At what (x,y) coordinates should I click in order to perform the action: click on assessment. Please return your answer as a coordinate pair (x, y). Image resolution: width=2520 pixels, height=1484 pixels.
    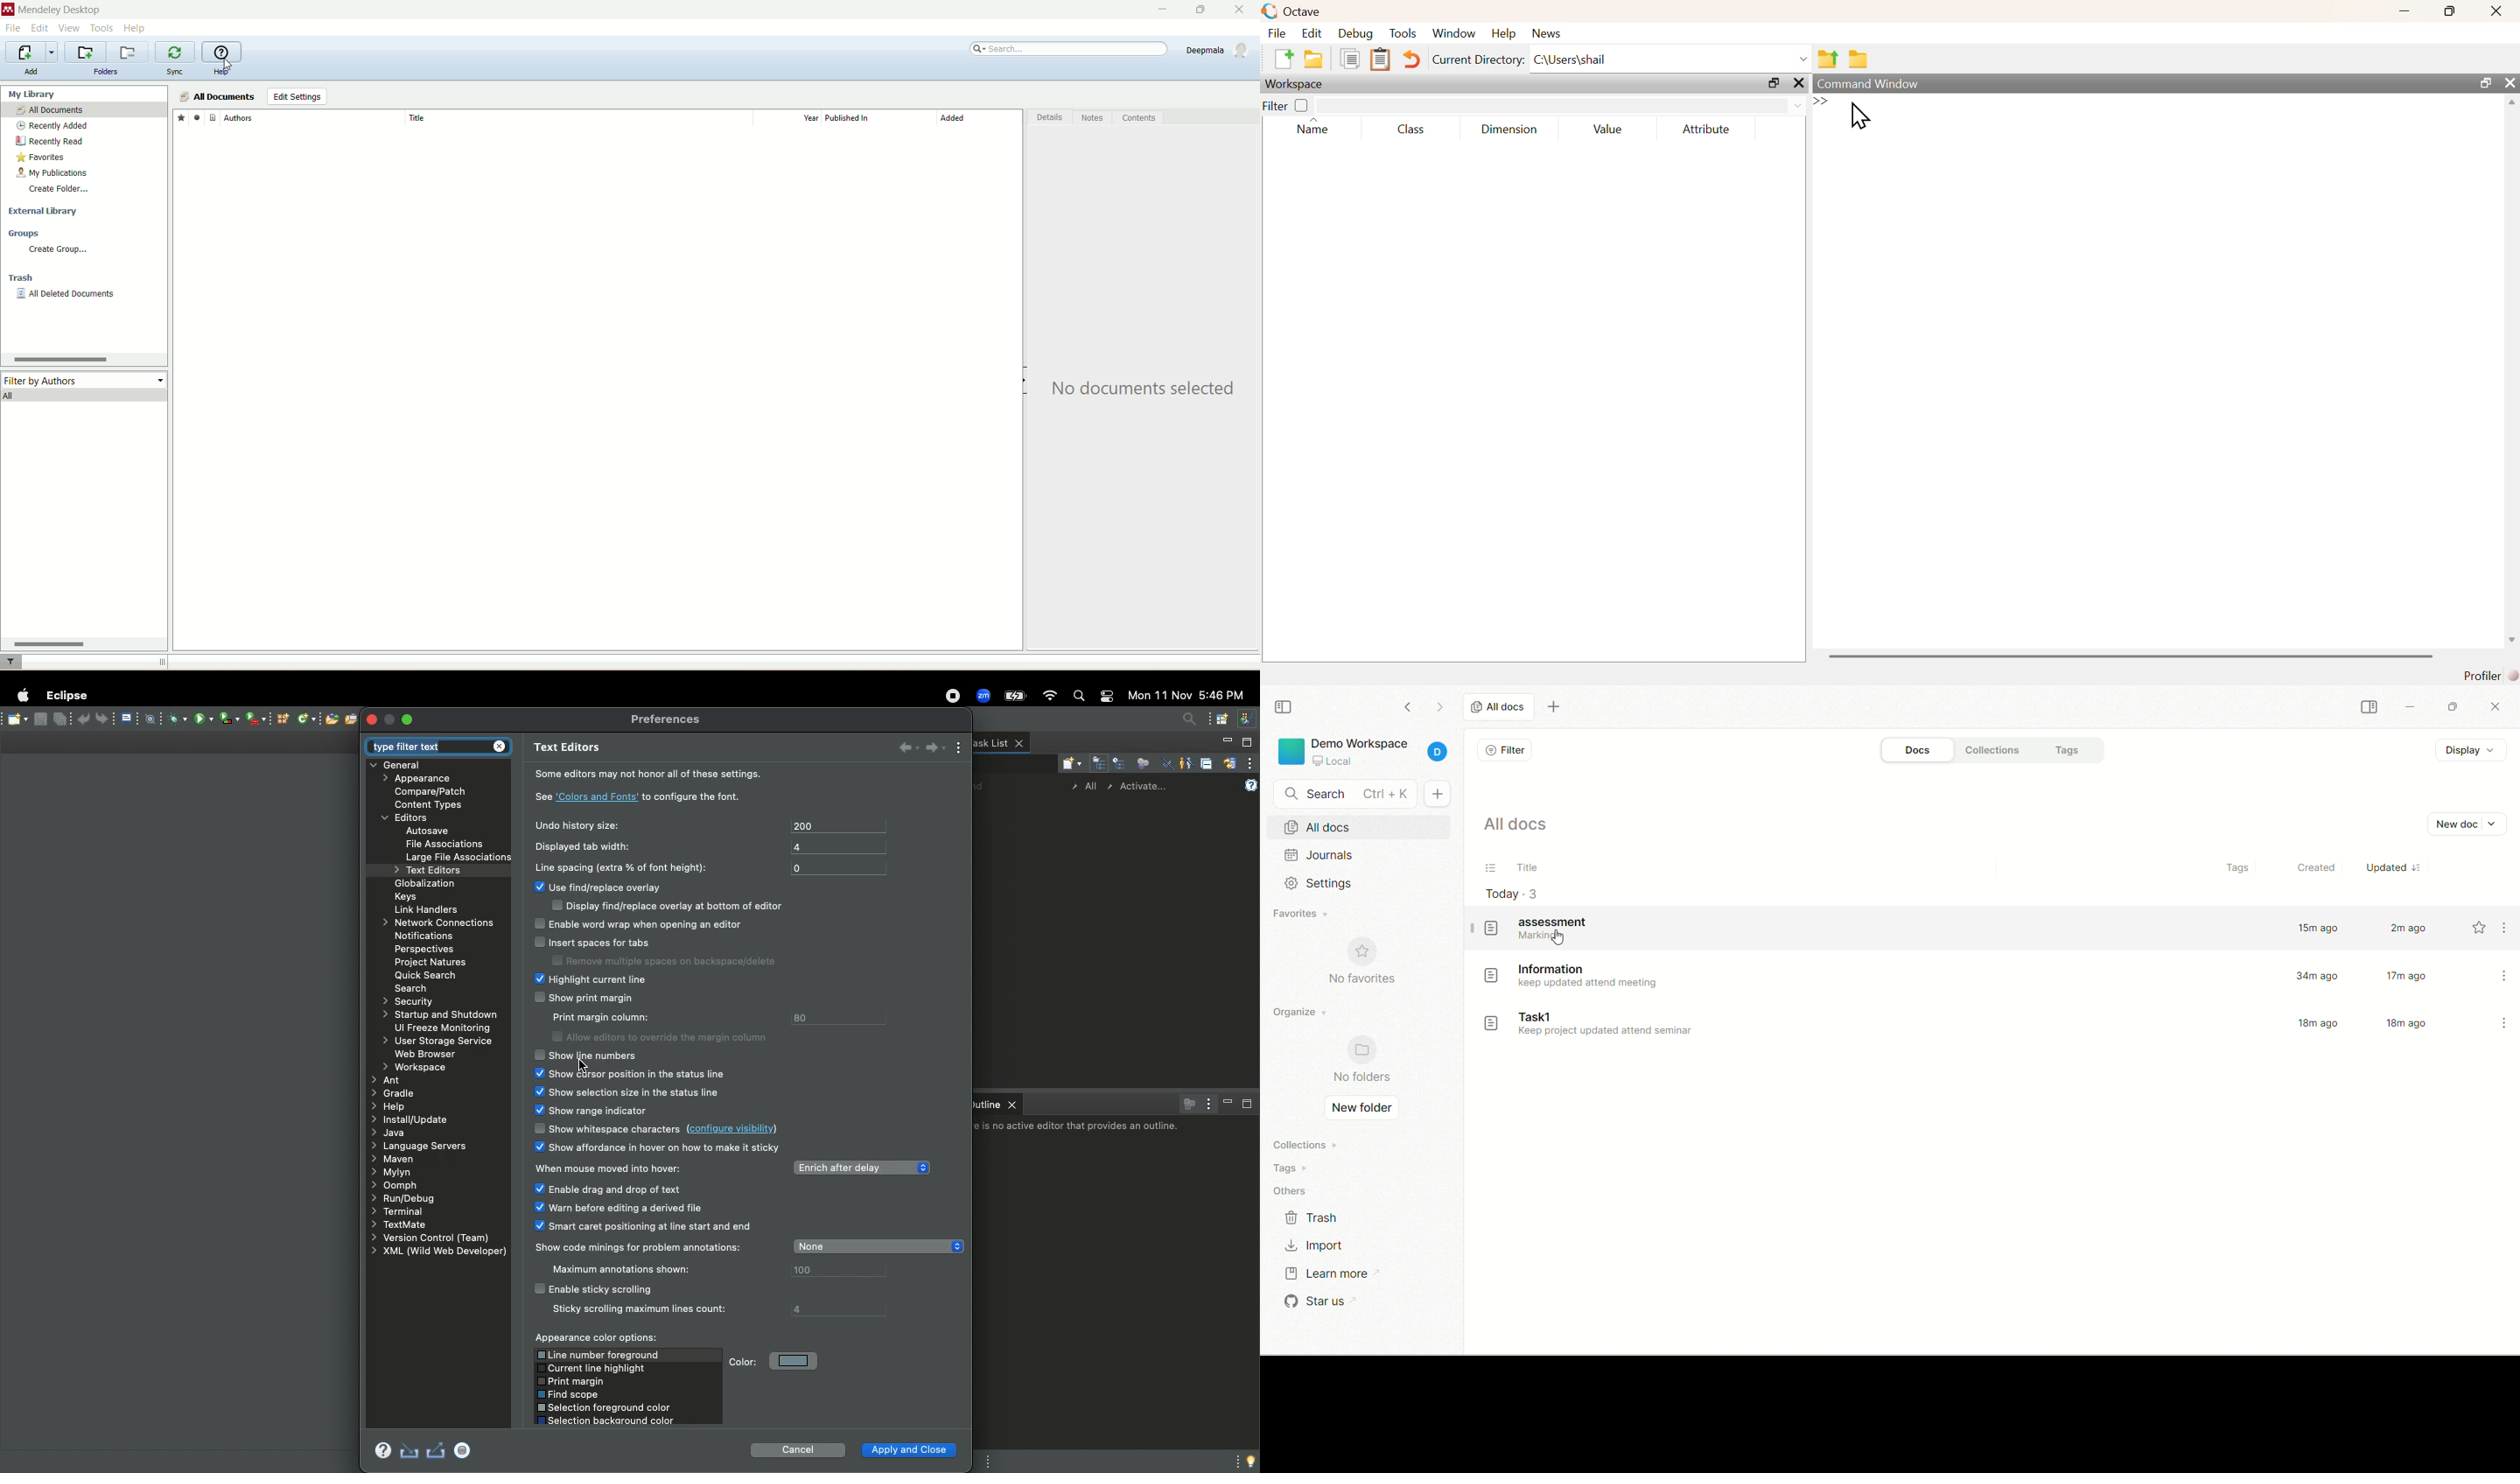
    Looking at the image, I should click on (1543, 930).